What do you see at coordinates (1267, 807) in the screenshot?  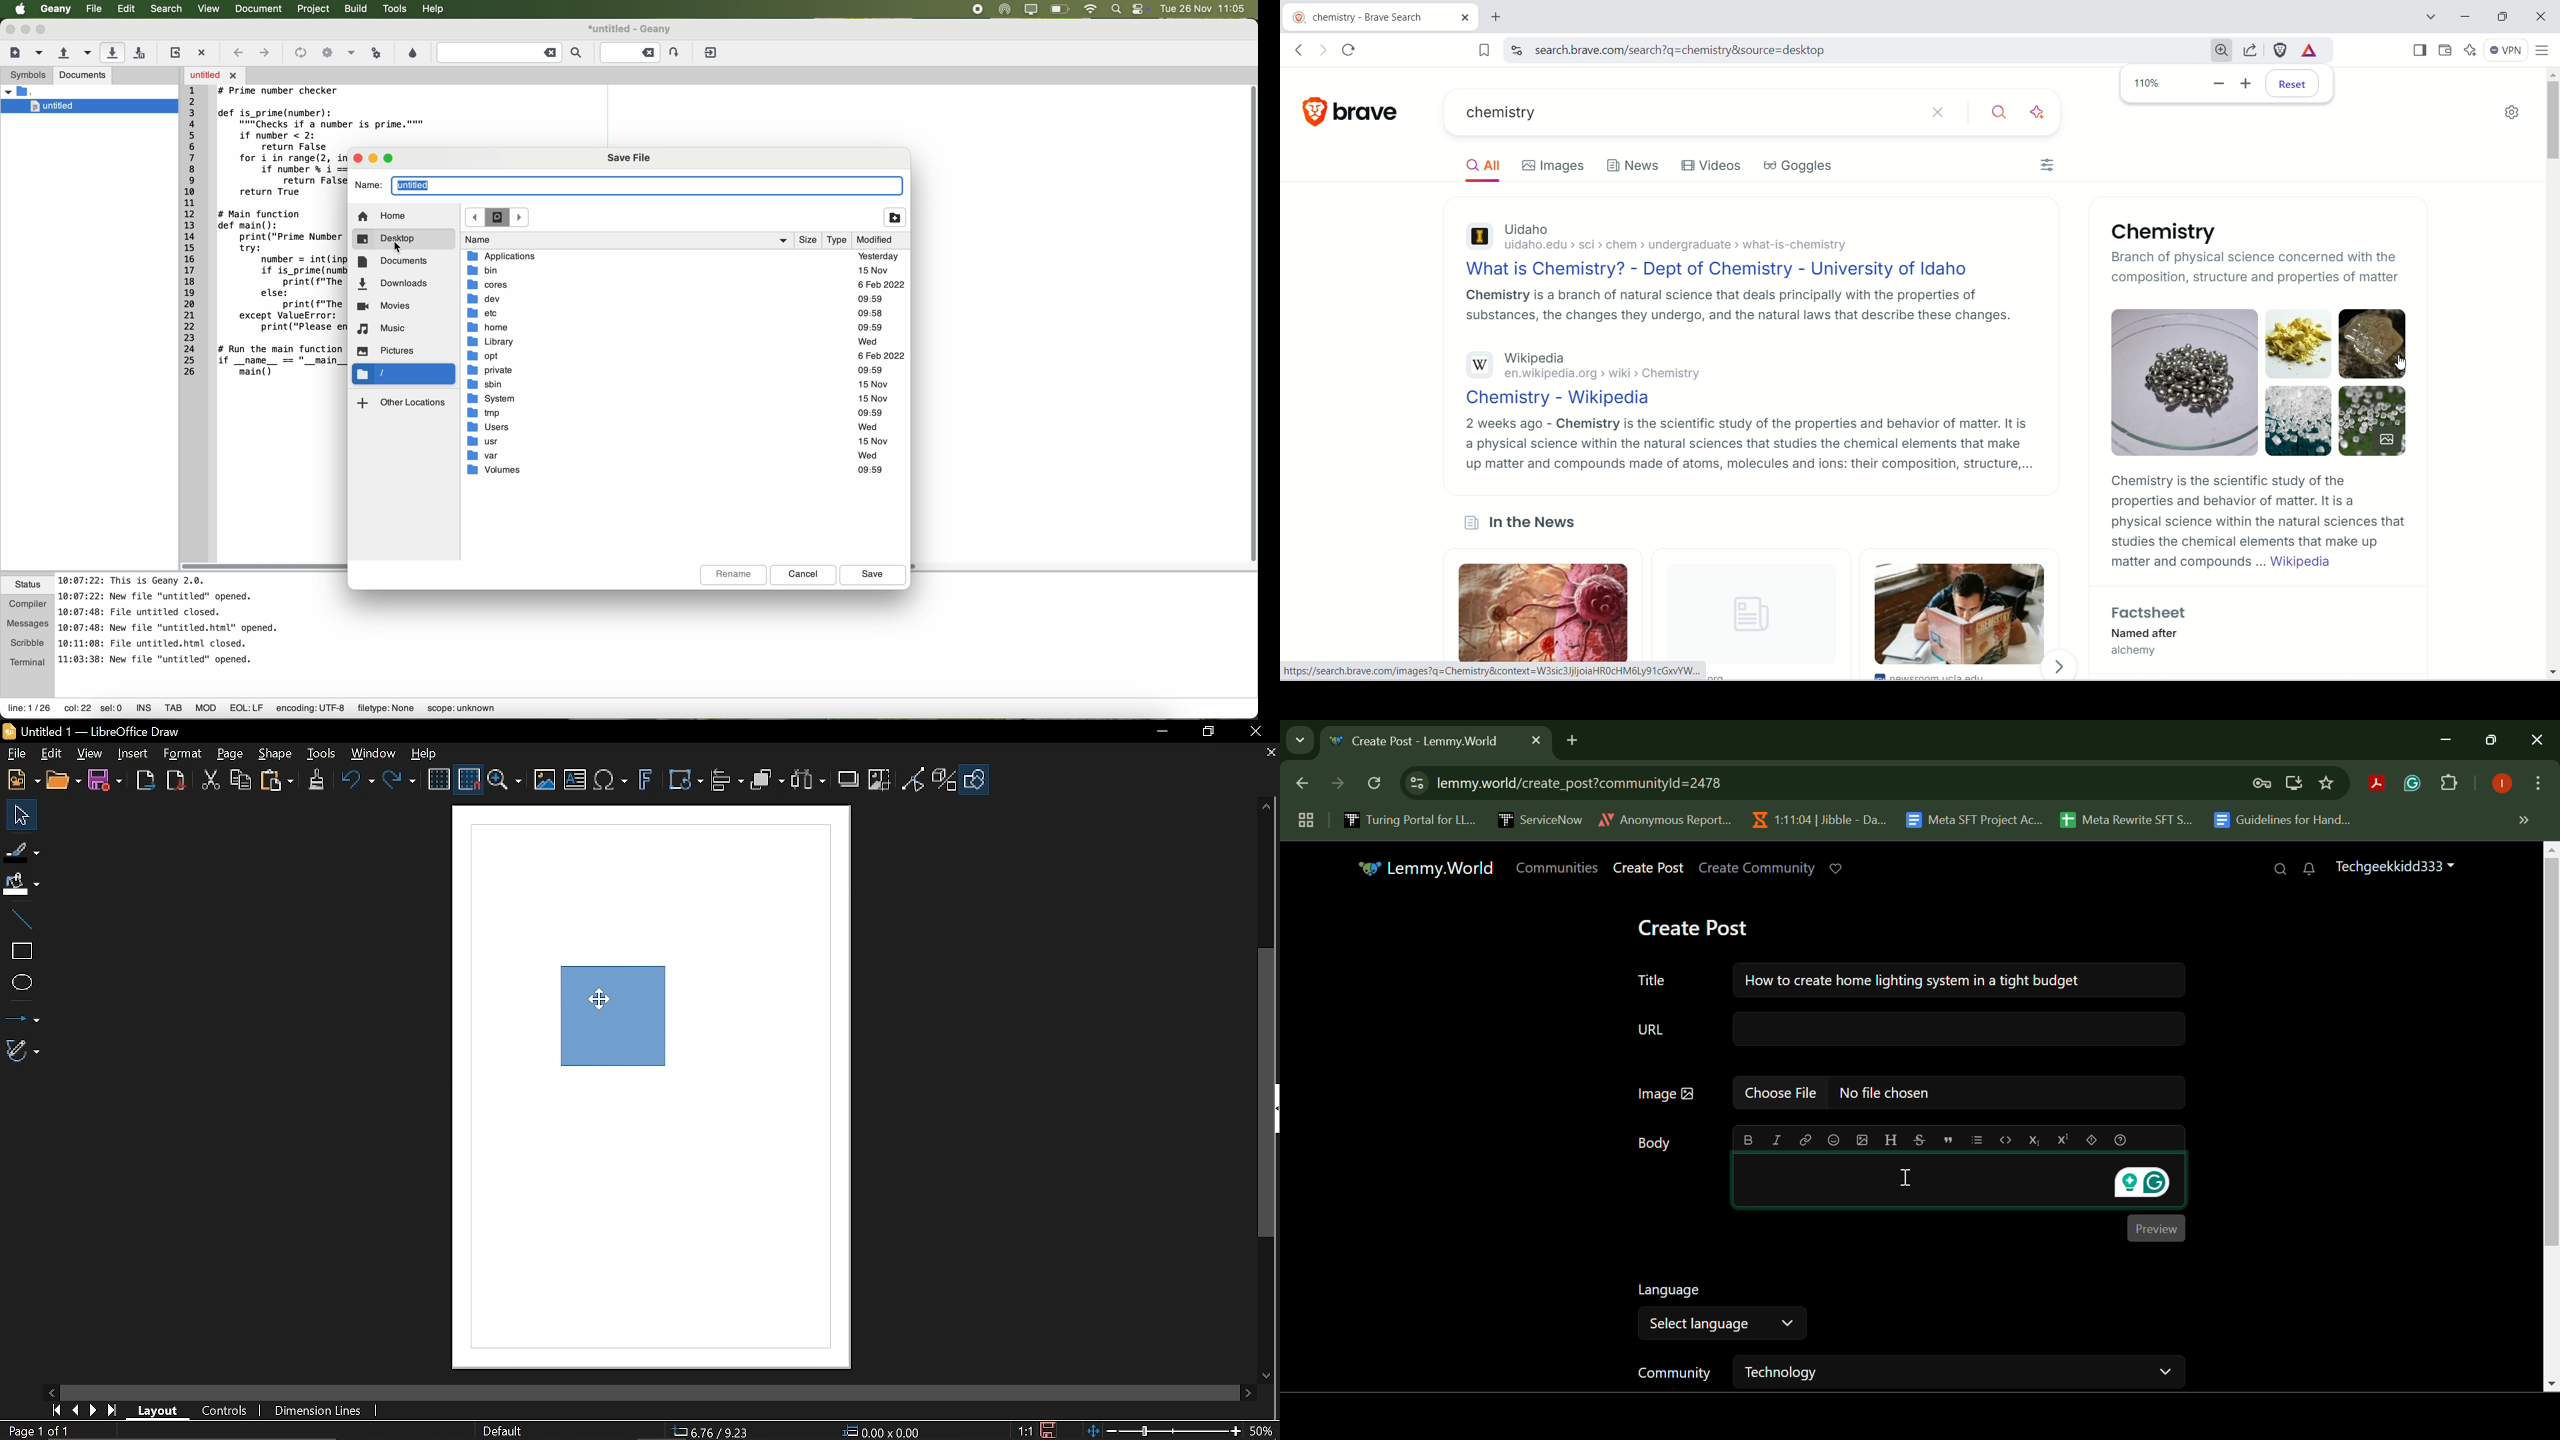 I see `Move up` at bounding box center [1267, 807].